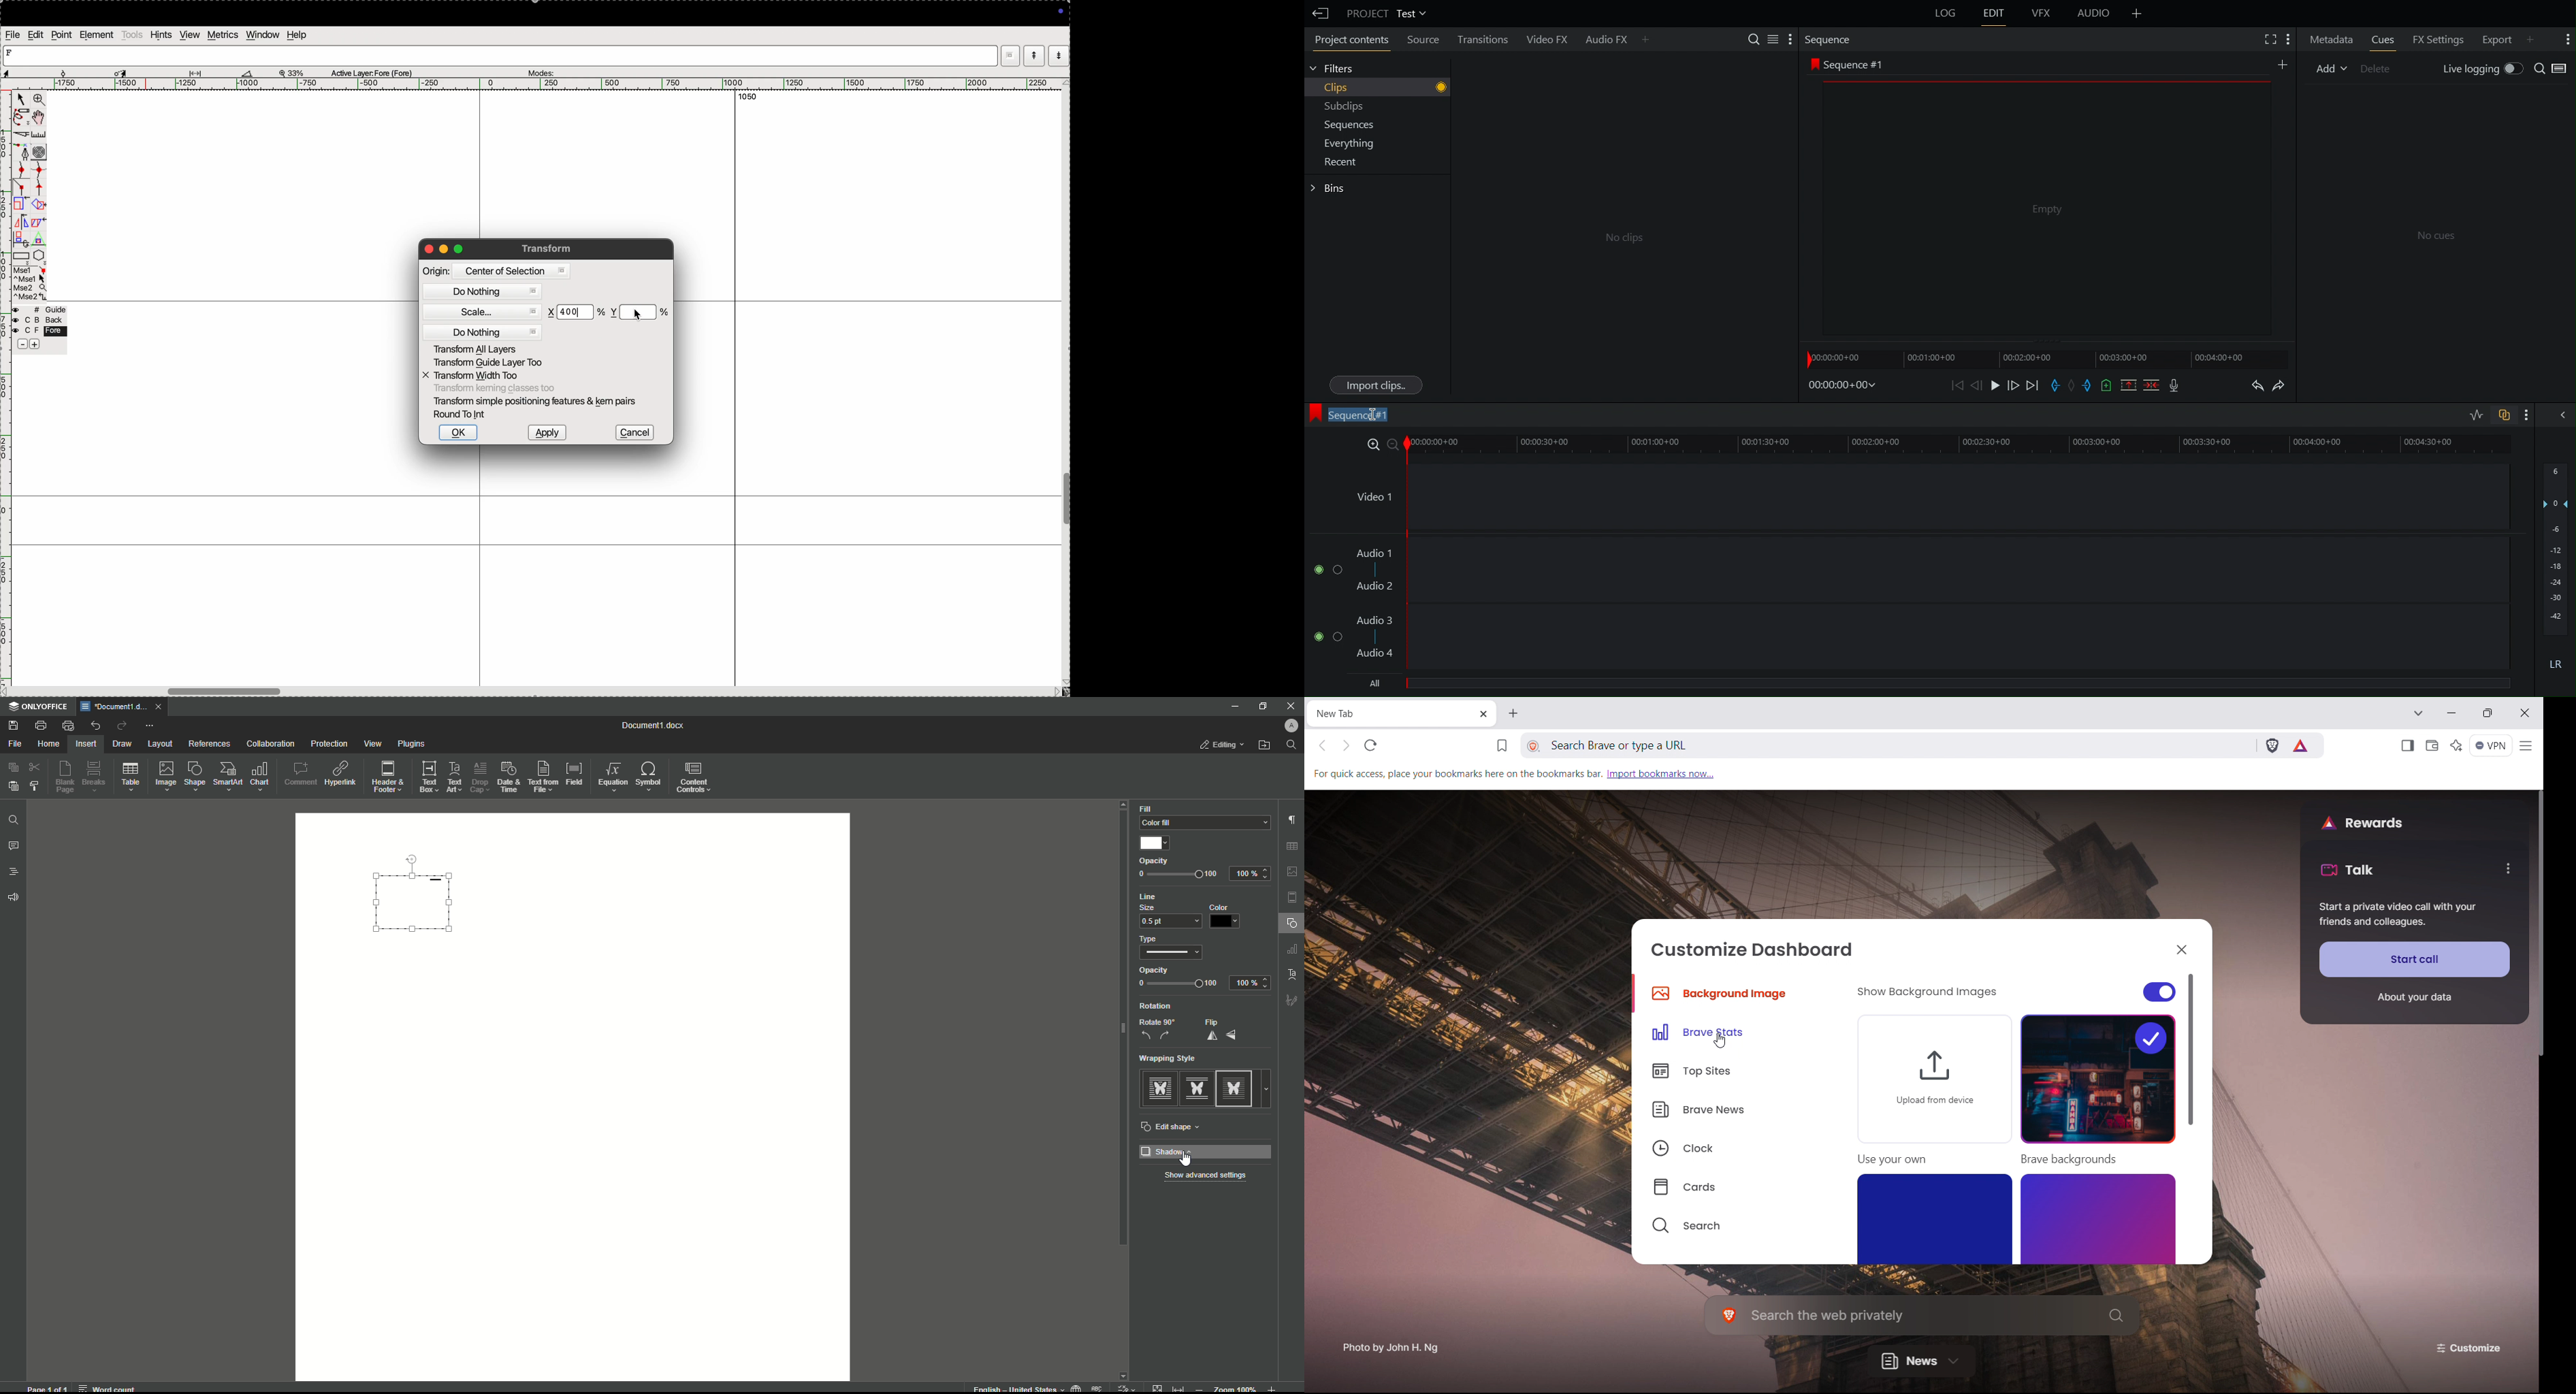 Image resolution: width=2576 pixels, height=1400 pixels. I want to click on Content Controls, so click(696, 779).